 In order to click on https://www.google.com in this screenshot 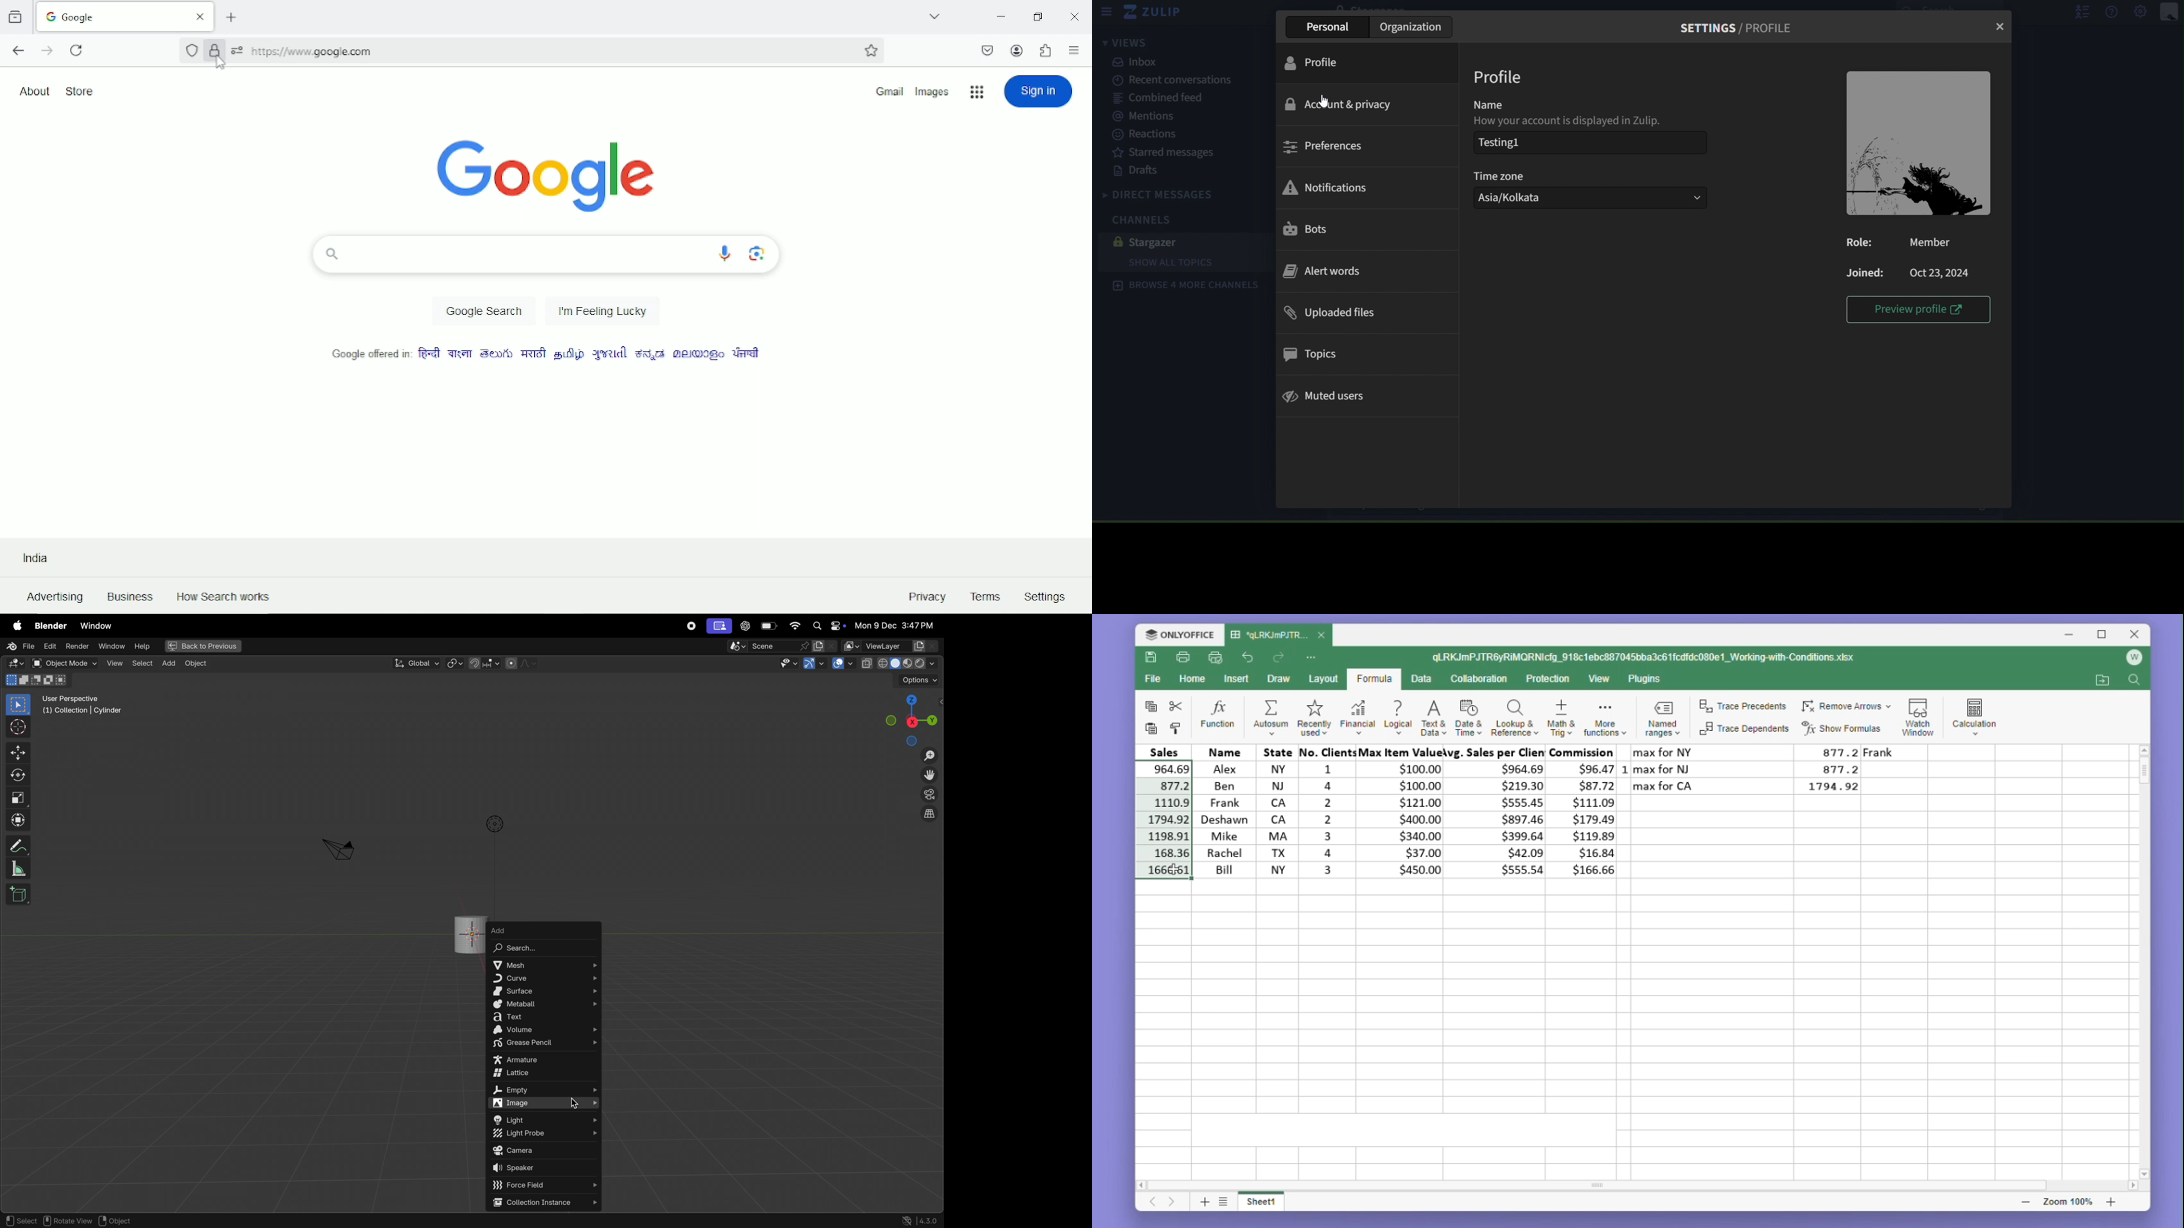, I will do `click(548, 51)`.